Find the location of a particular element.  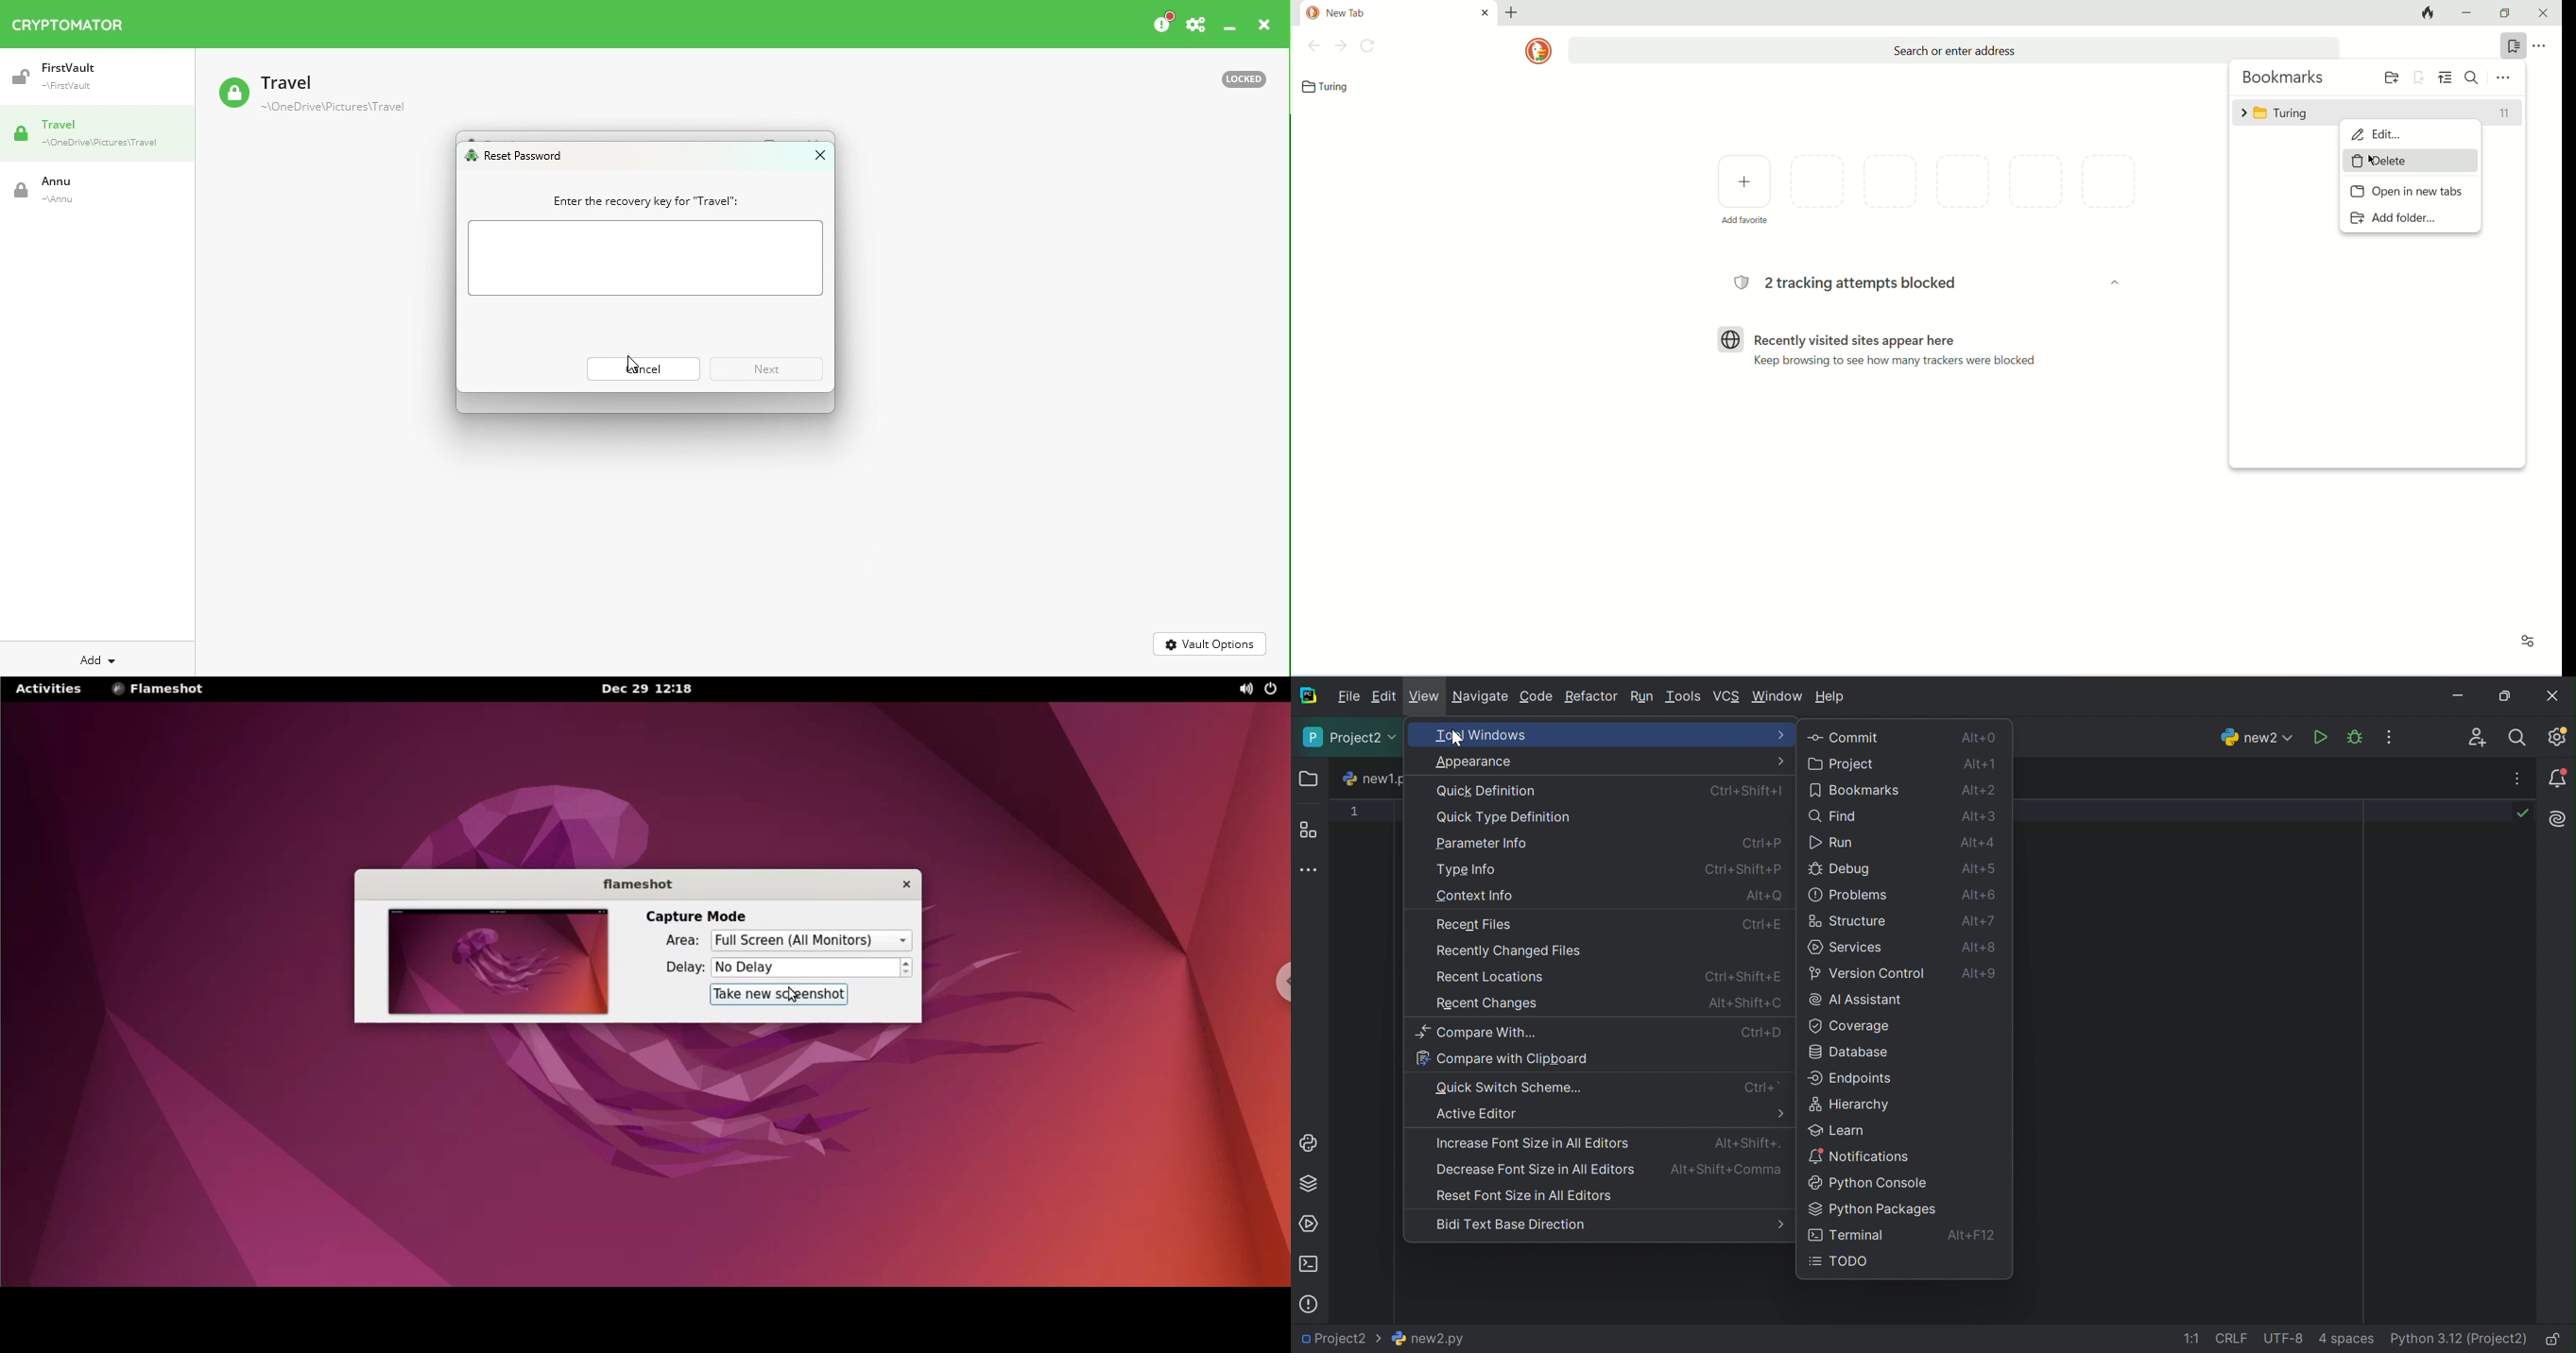

Preferences is located at coordinates (1195, 26).